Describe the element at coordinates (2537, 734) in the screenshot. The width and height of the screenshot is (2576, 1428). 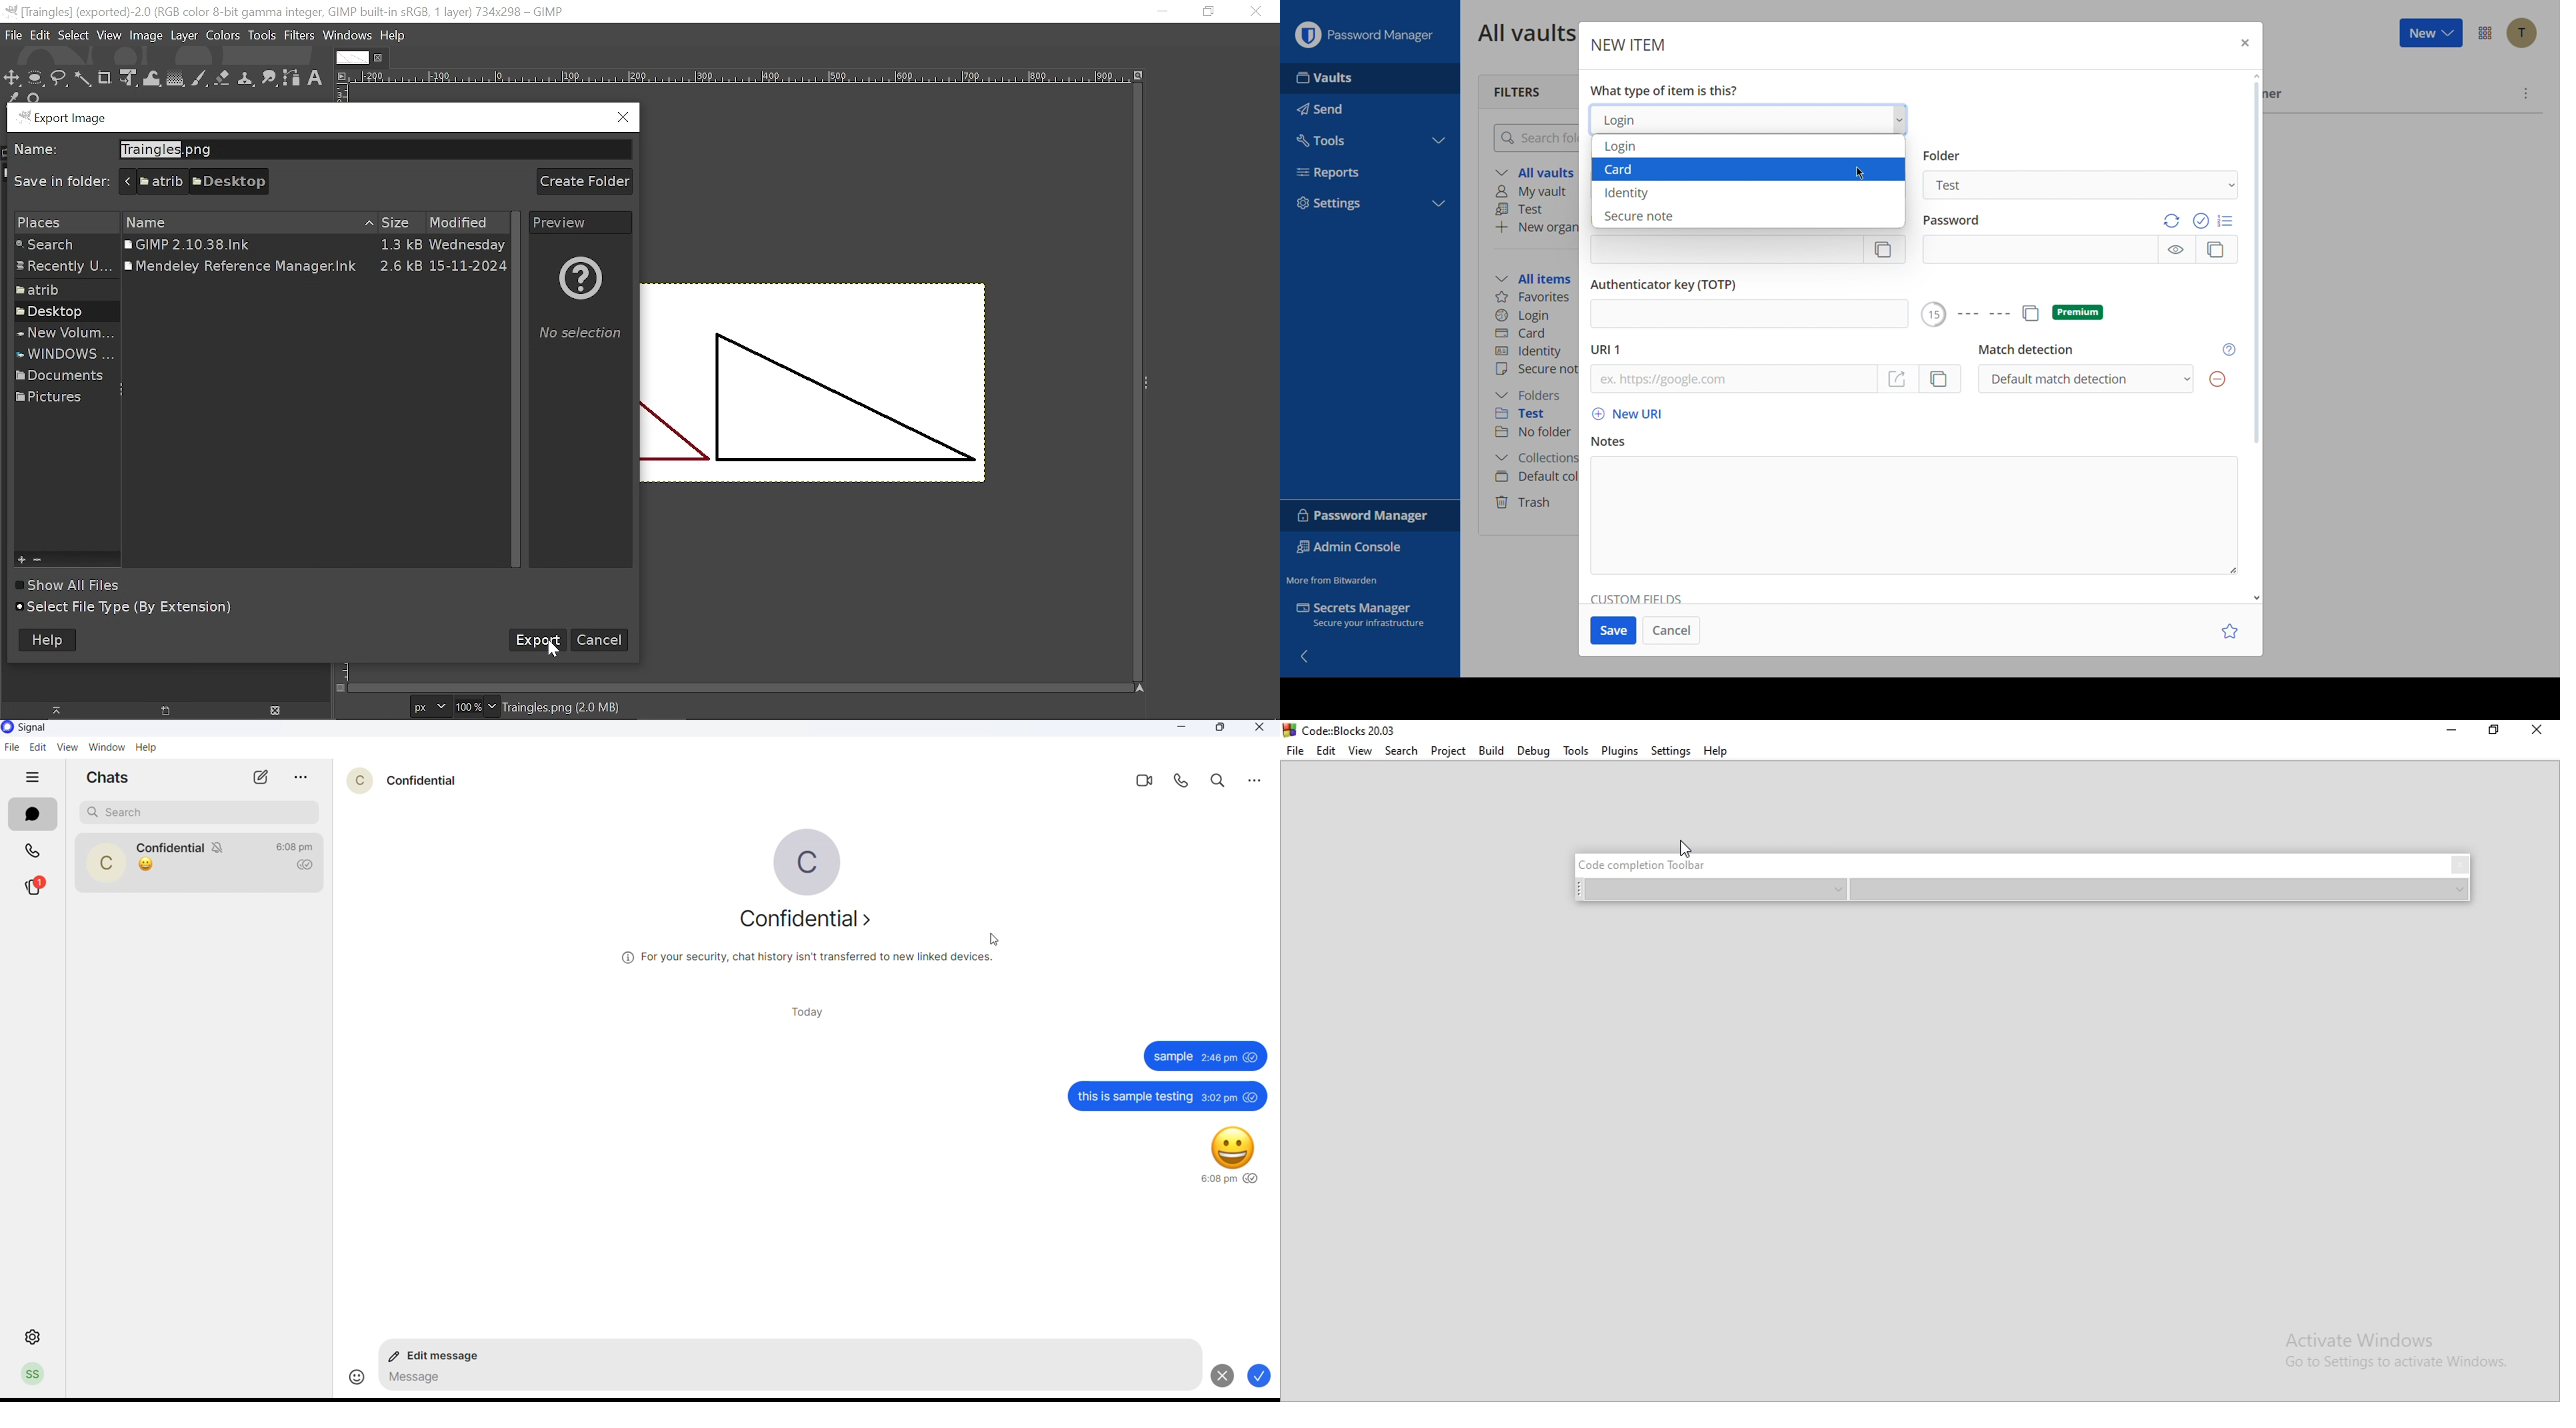
I see `Close` at that location.